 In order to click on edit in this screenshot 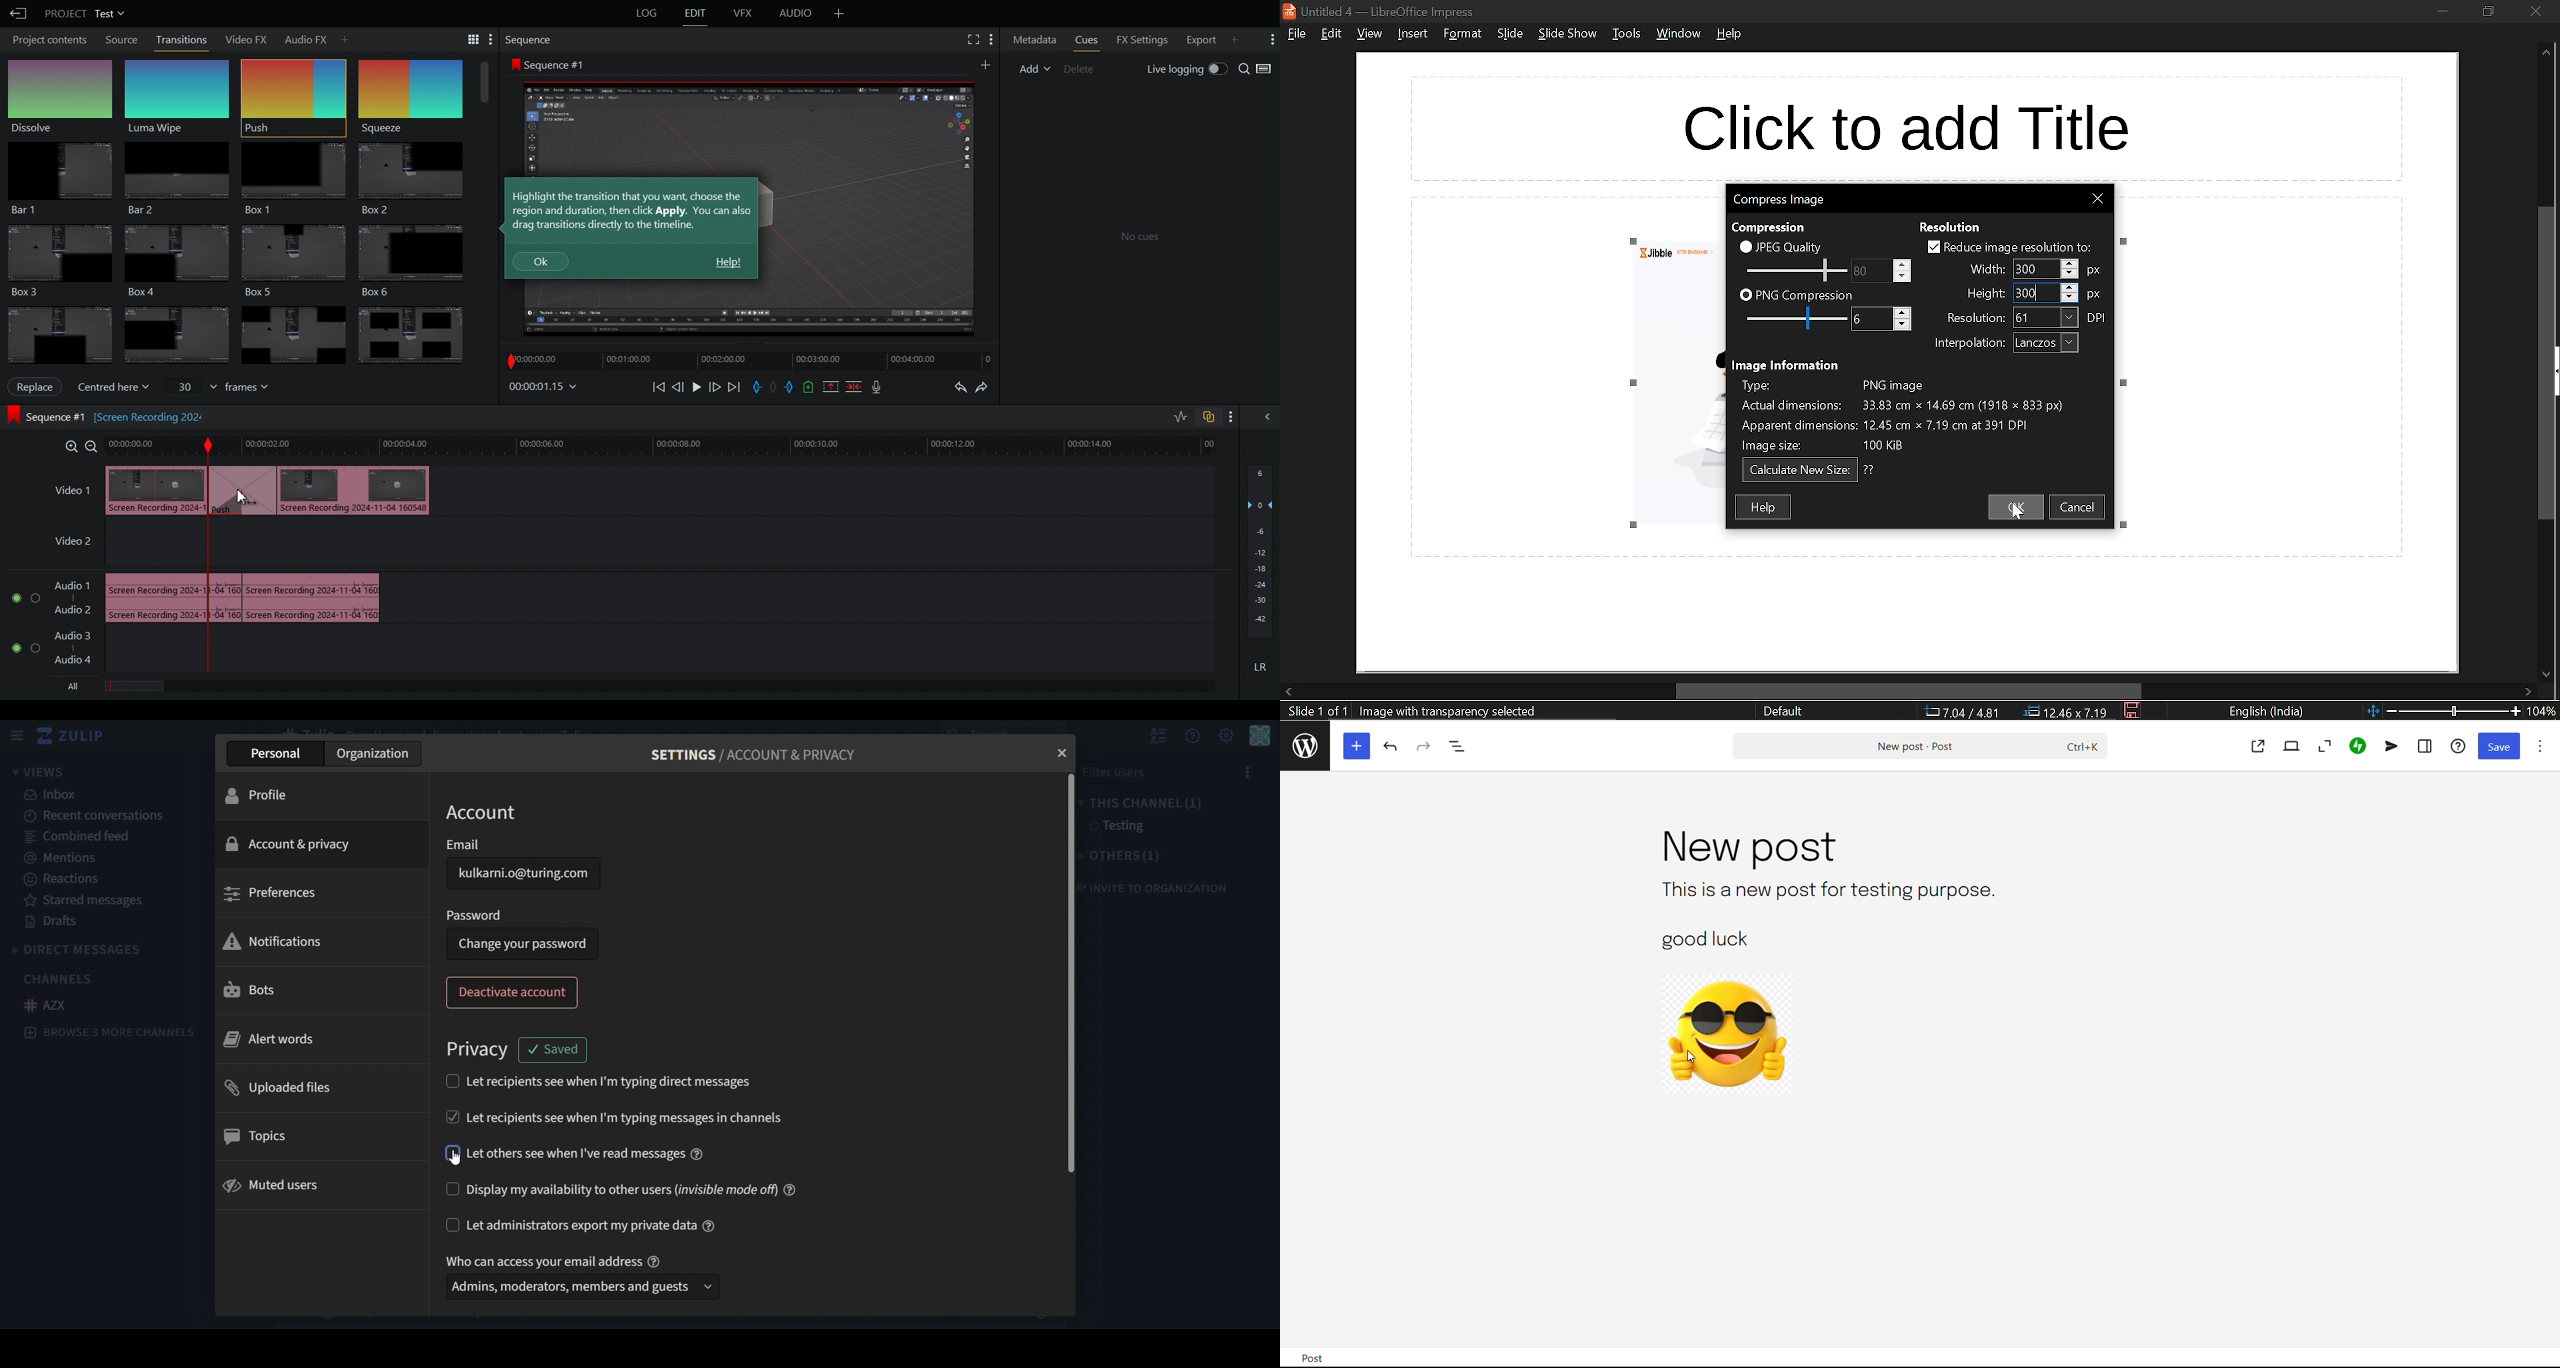, I will do `click(1330, 34)`.